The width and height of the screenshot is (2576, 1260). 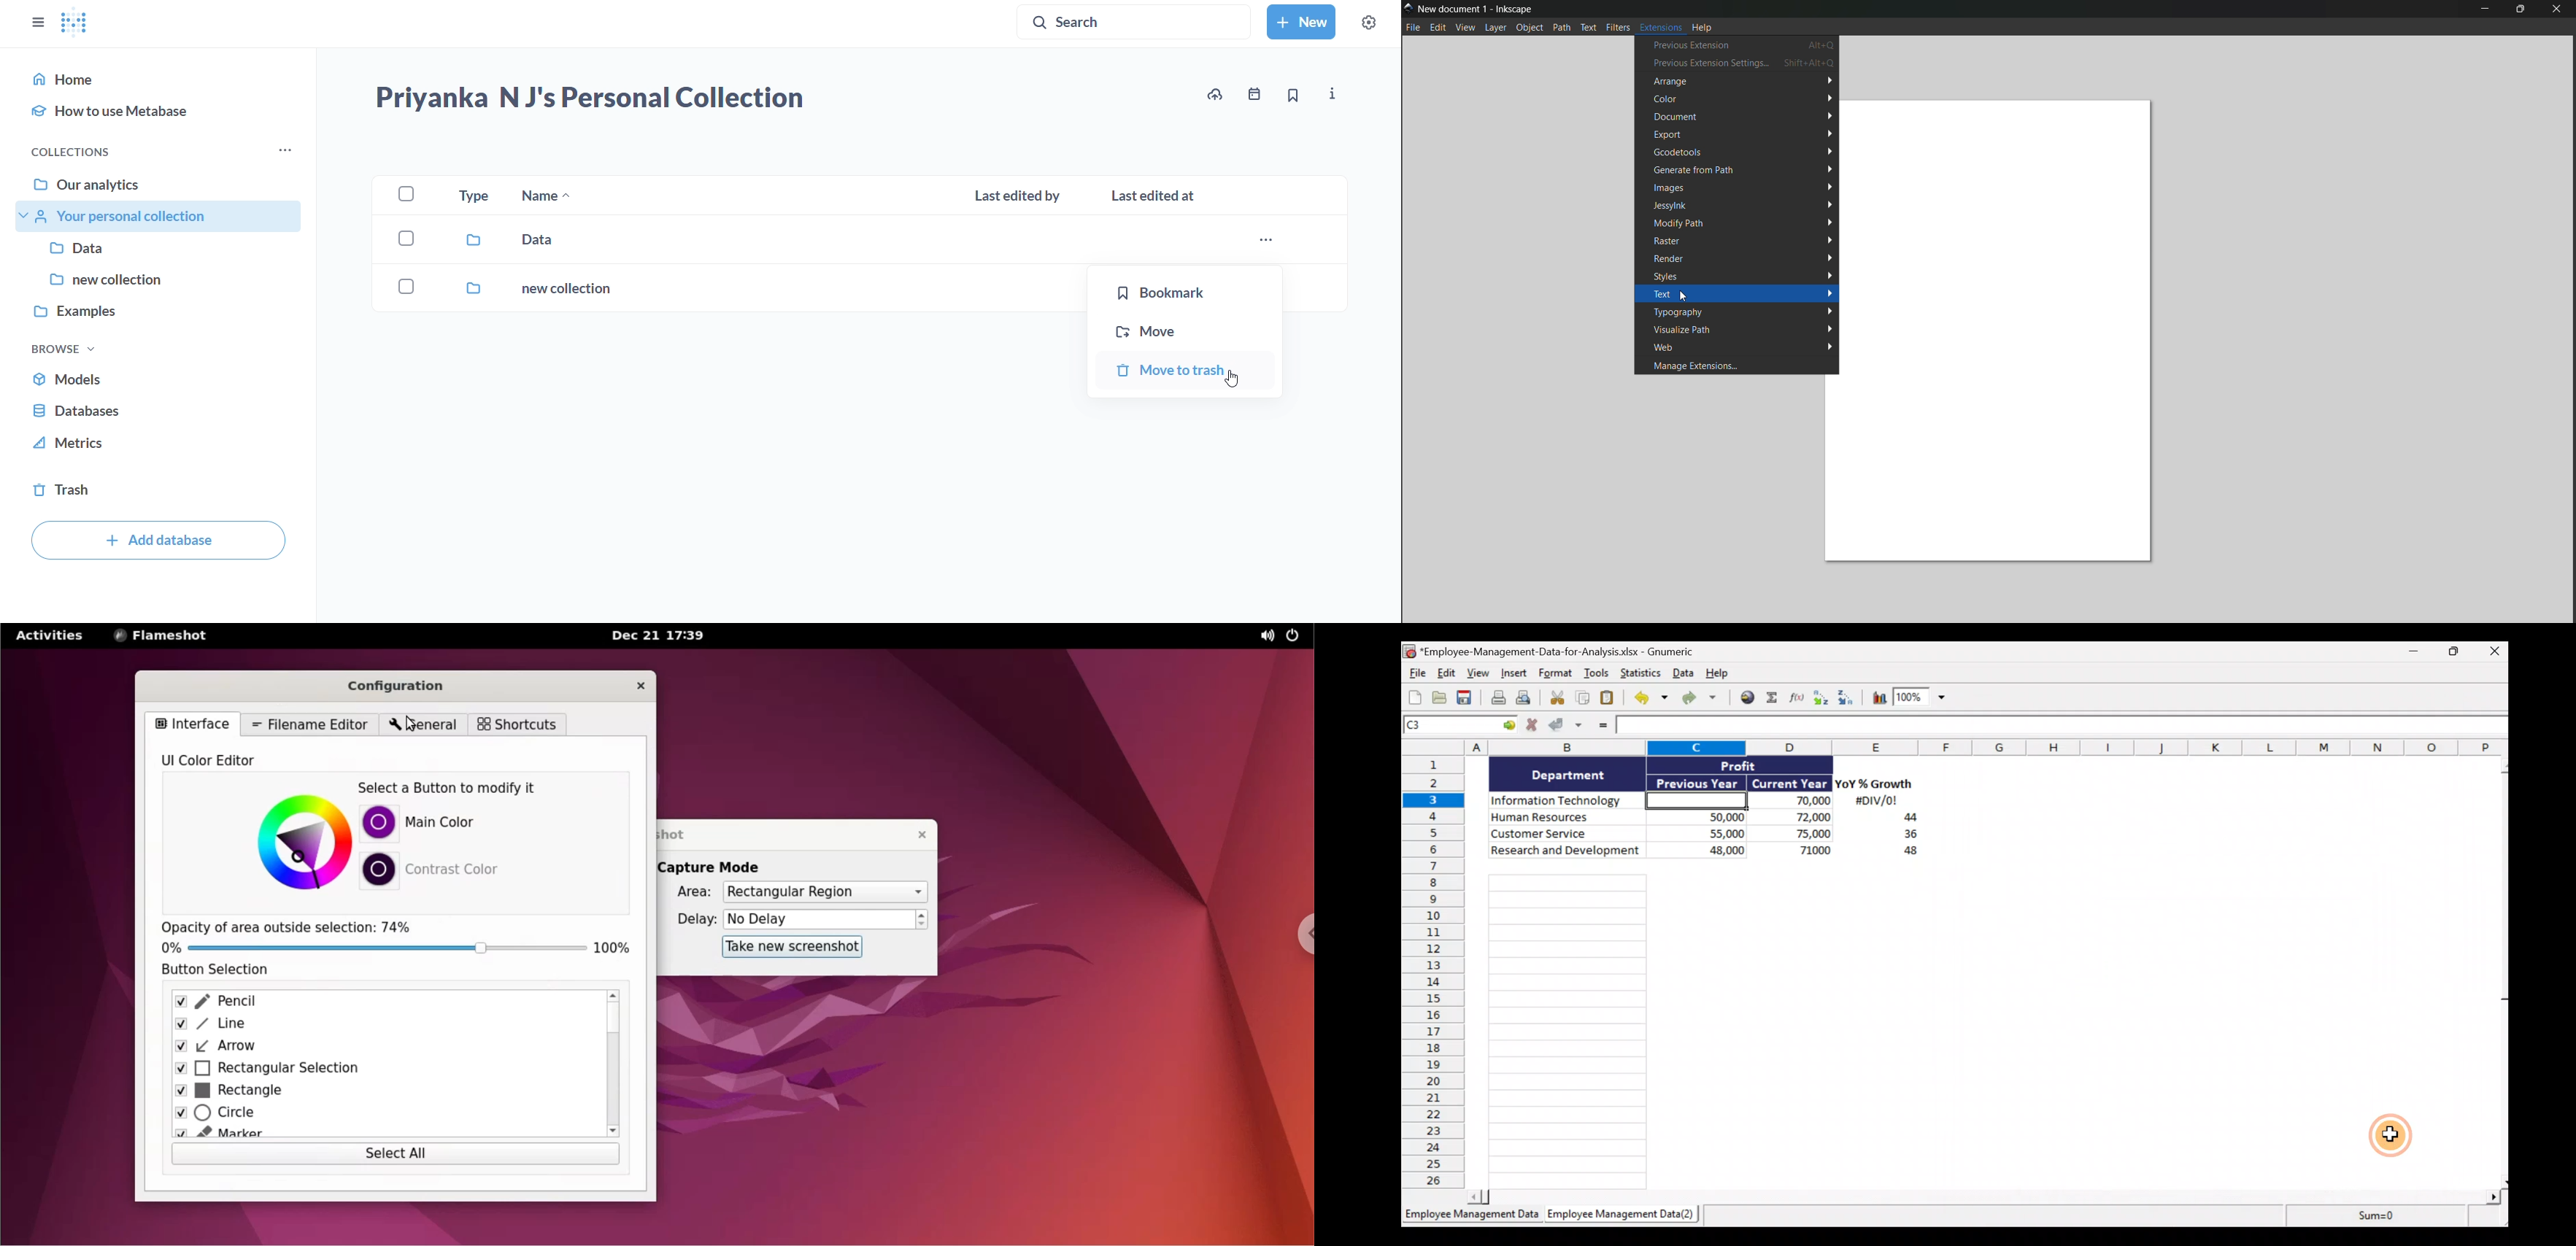 I want to click on 75,000, so click(x=1796, y=834).